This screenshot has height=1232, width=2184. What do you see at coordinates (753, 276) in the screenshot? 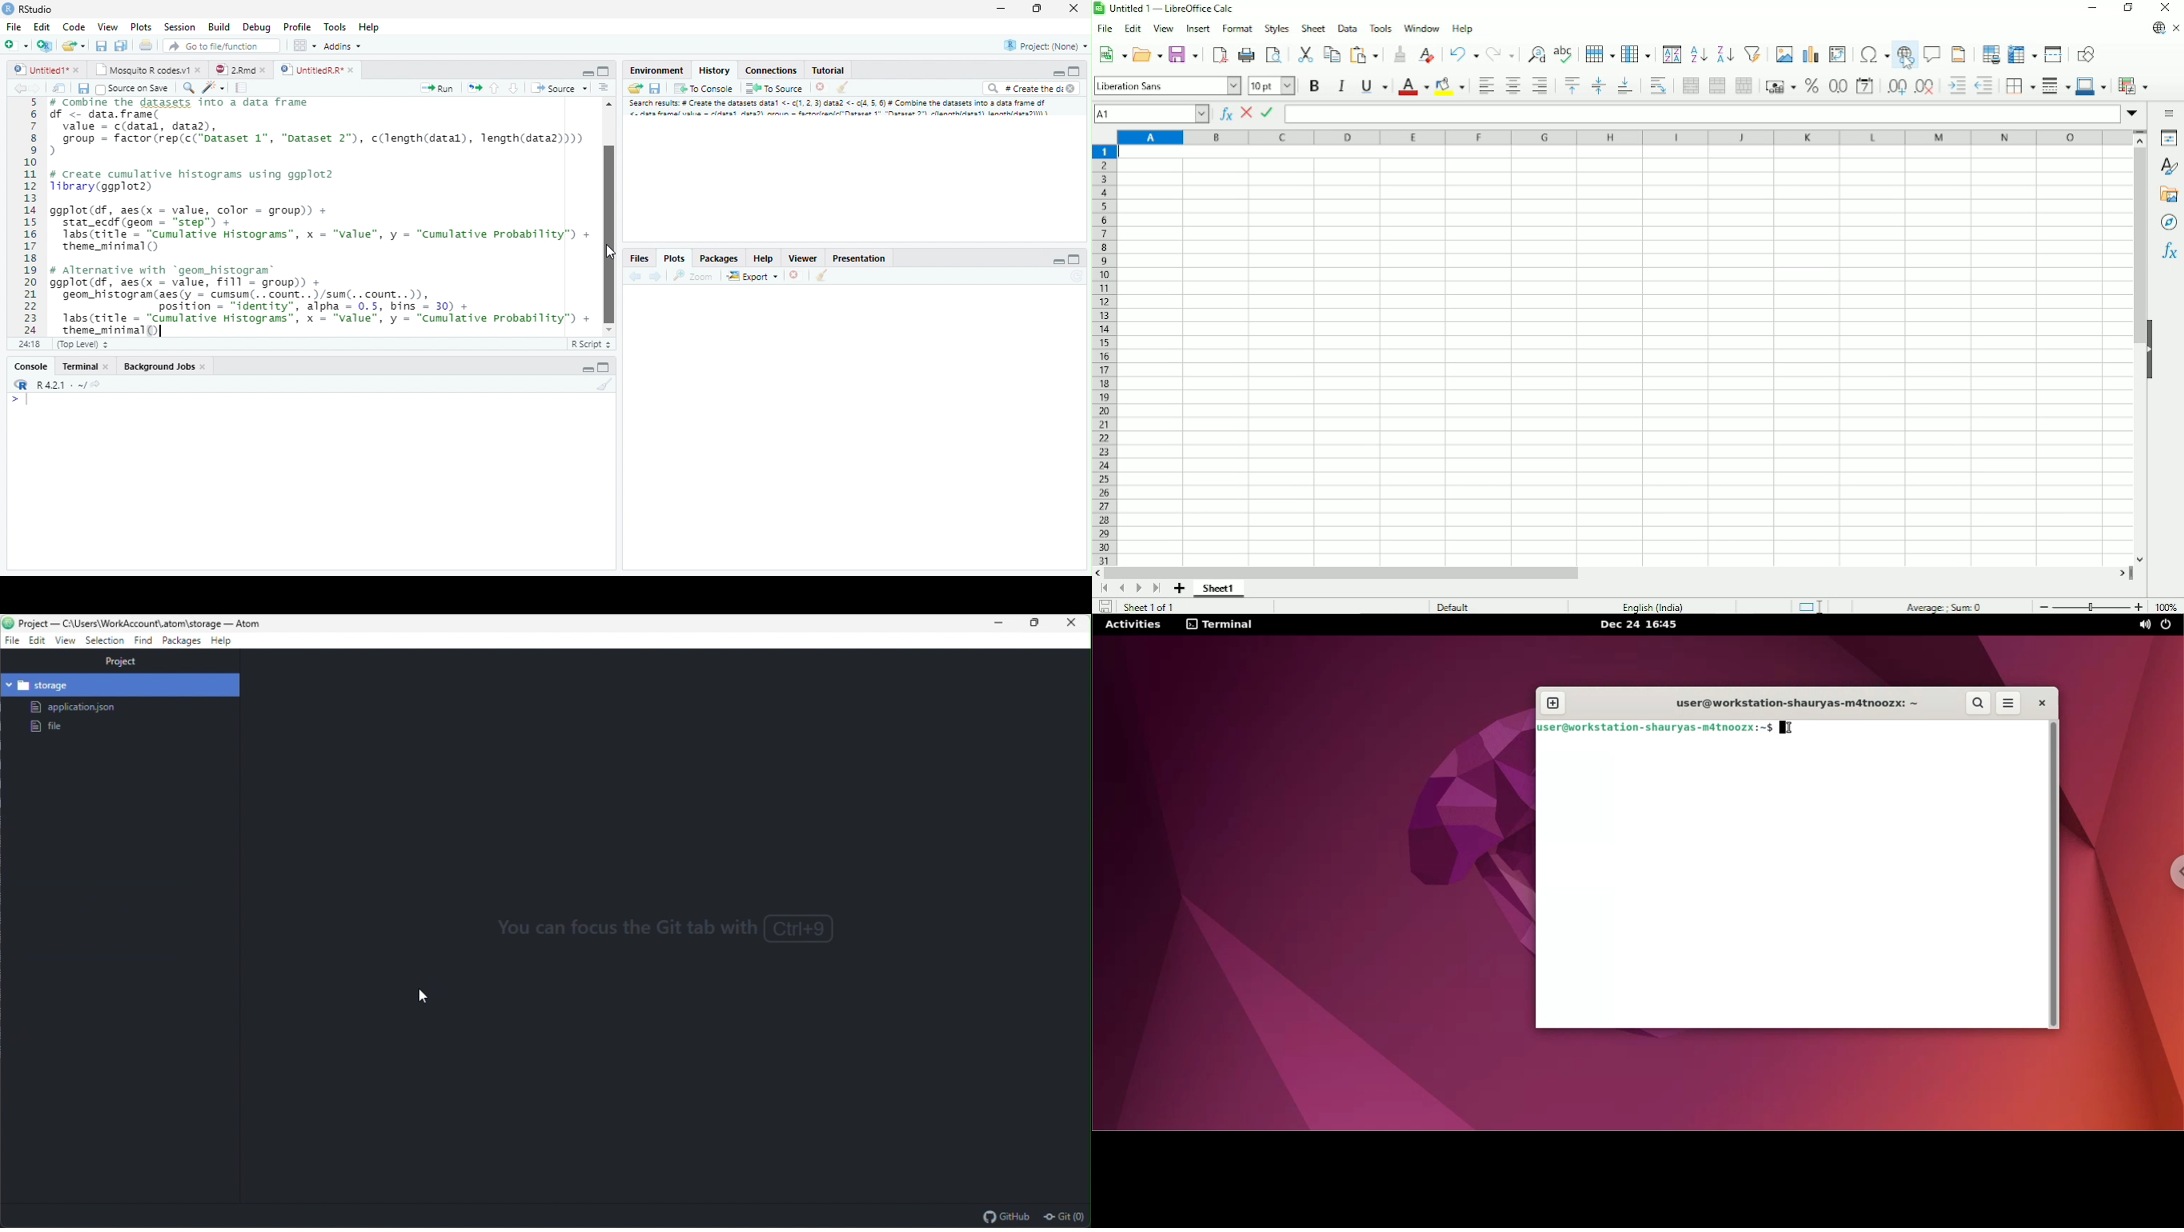
I see `Export` at bounding box center [753, 276].